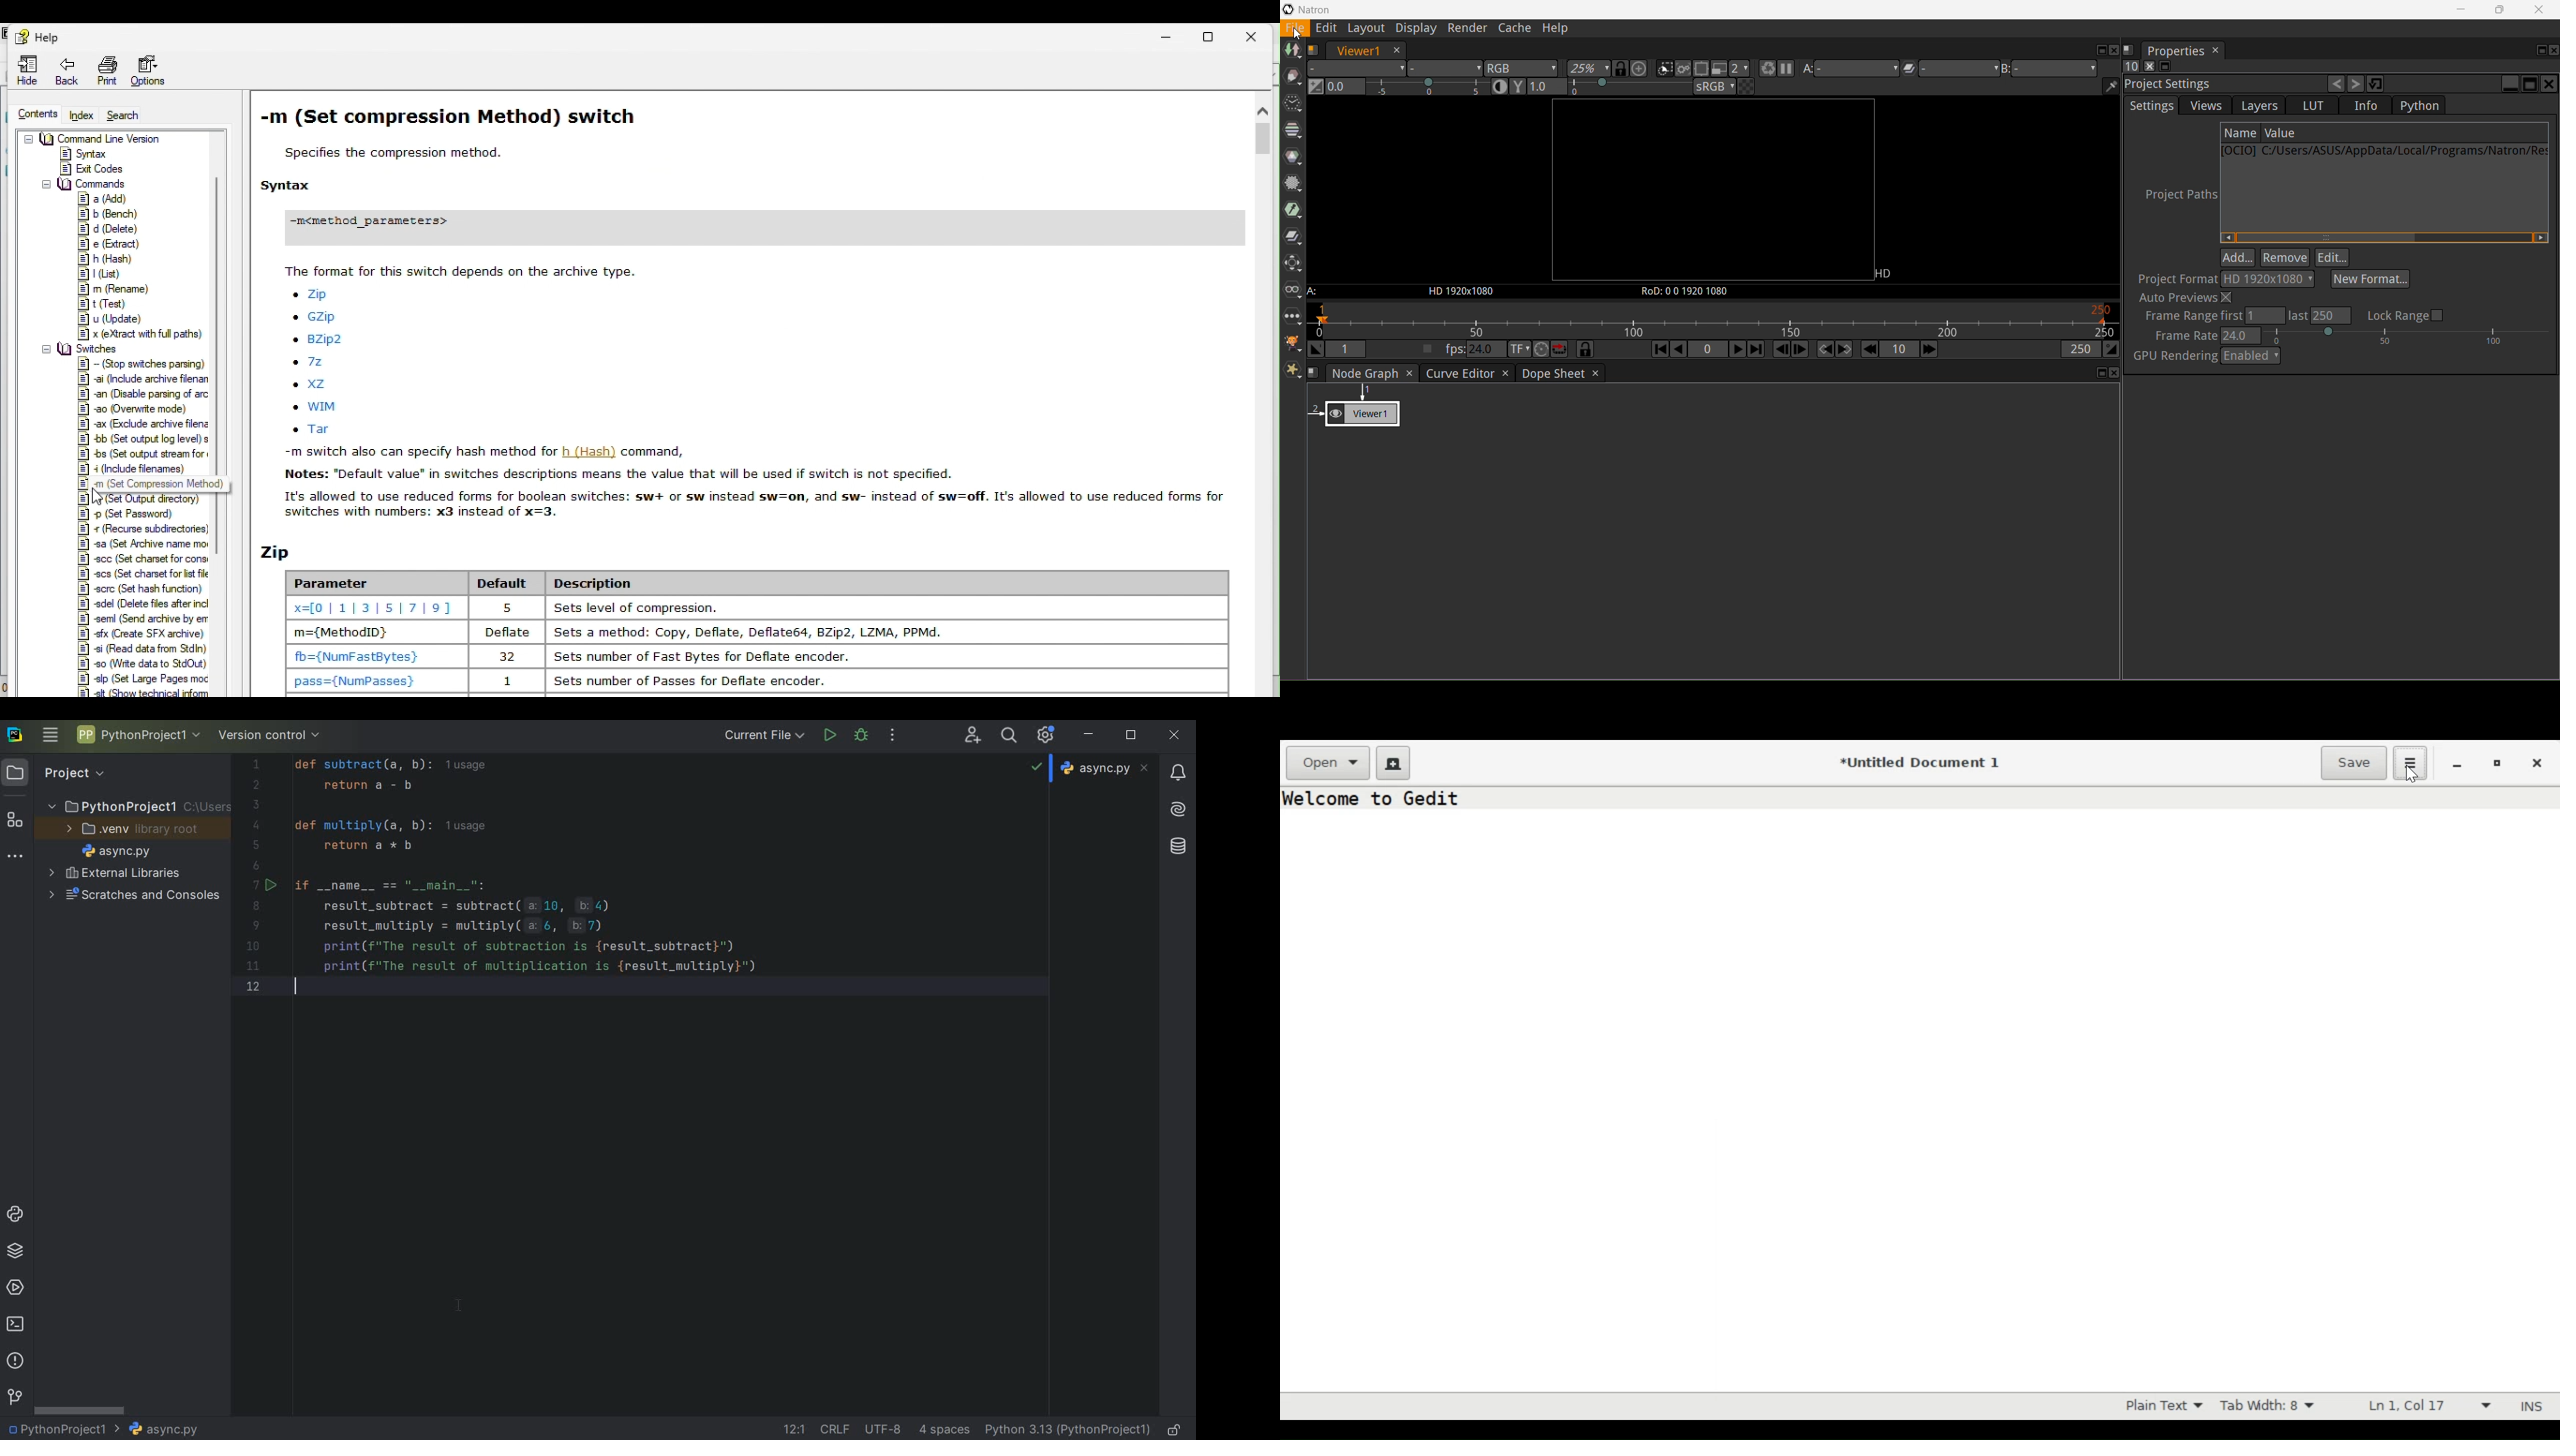  I want to click on sfx, so click(140, 634).